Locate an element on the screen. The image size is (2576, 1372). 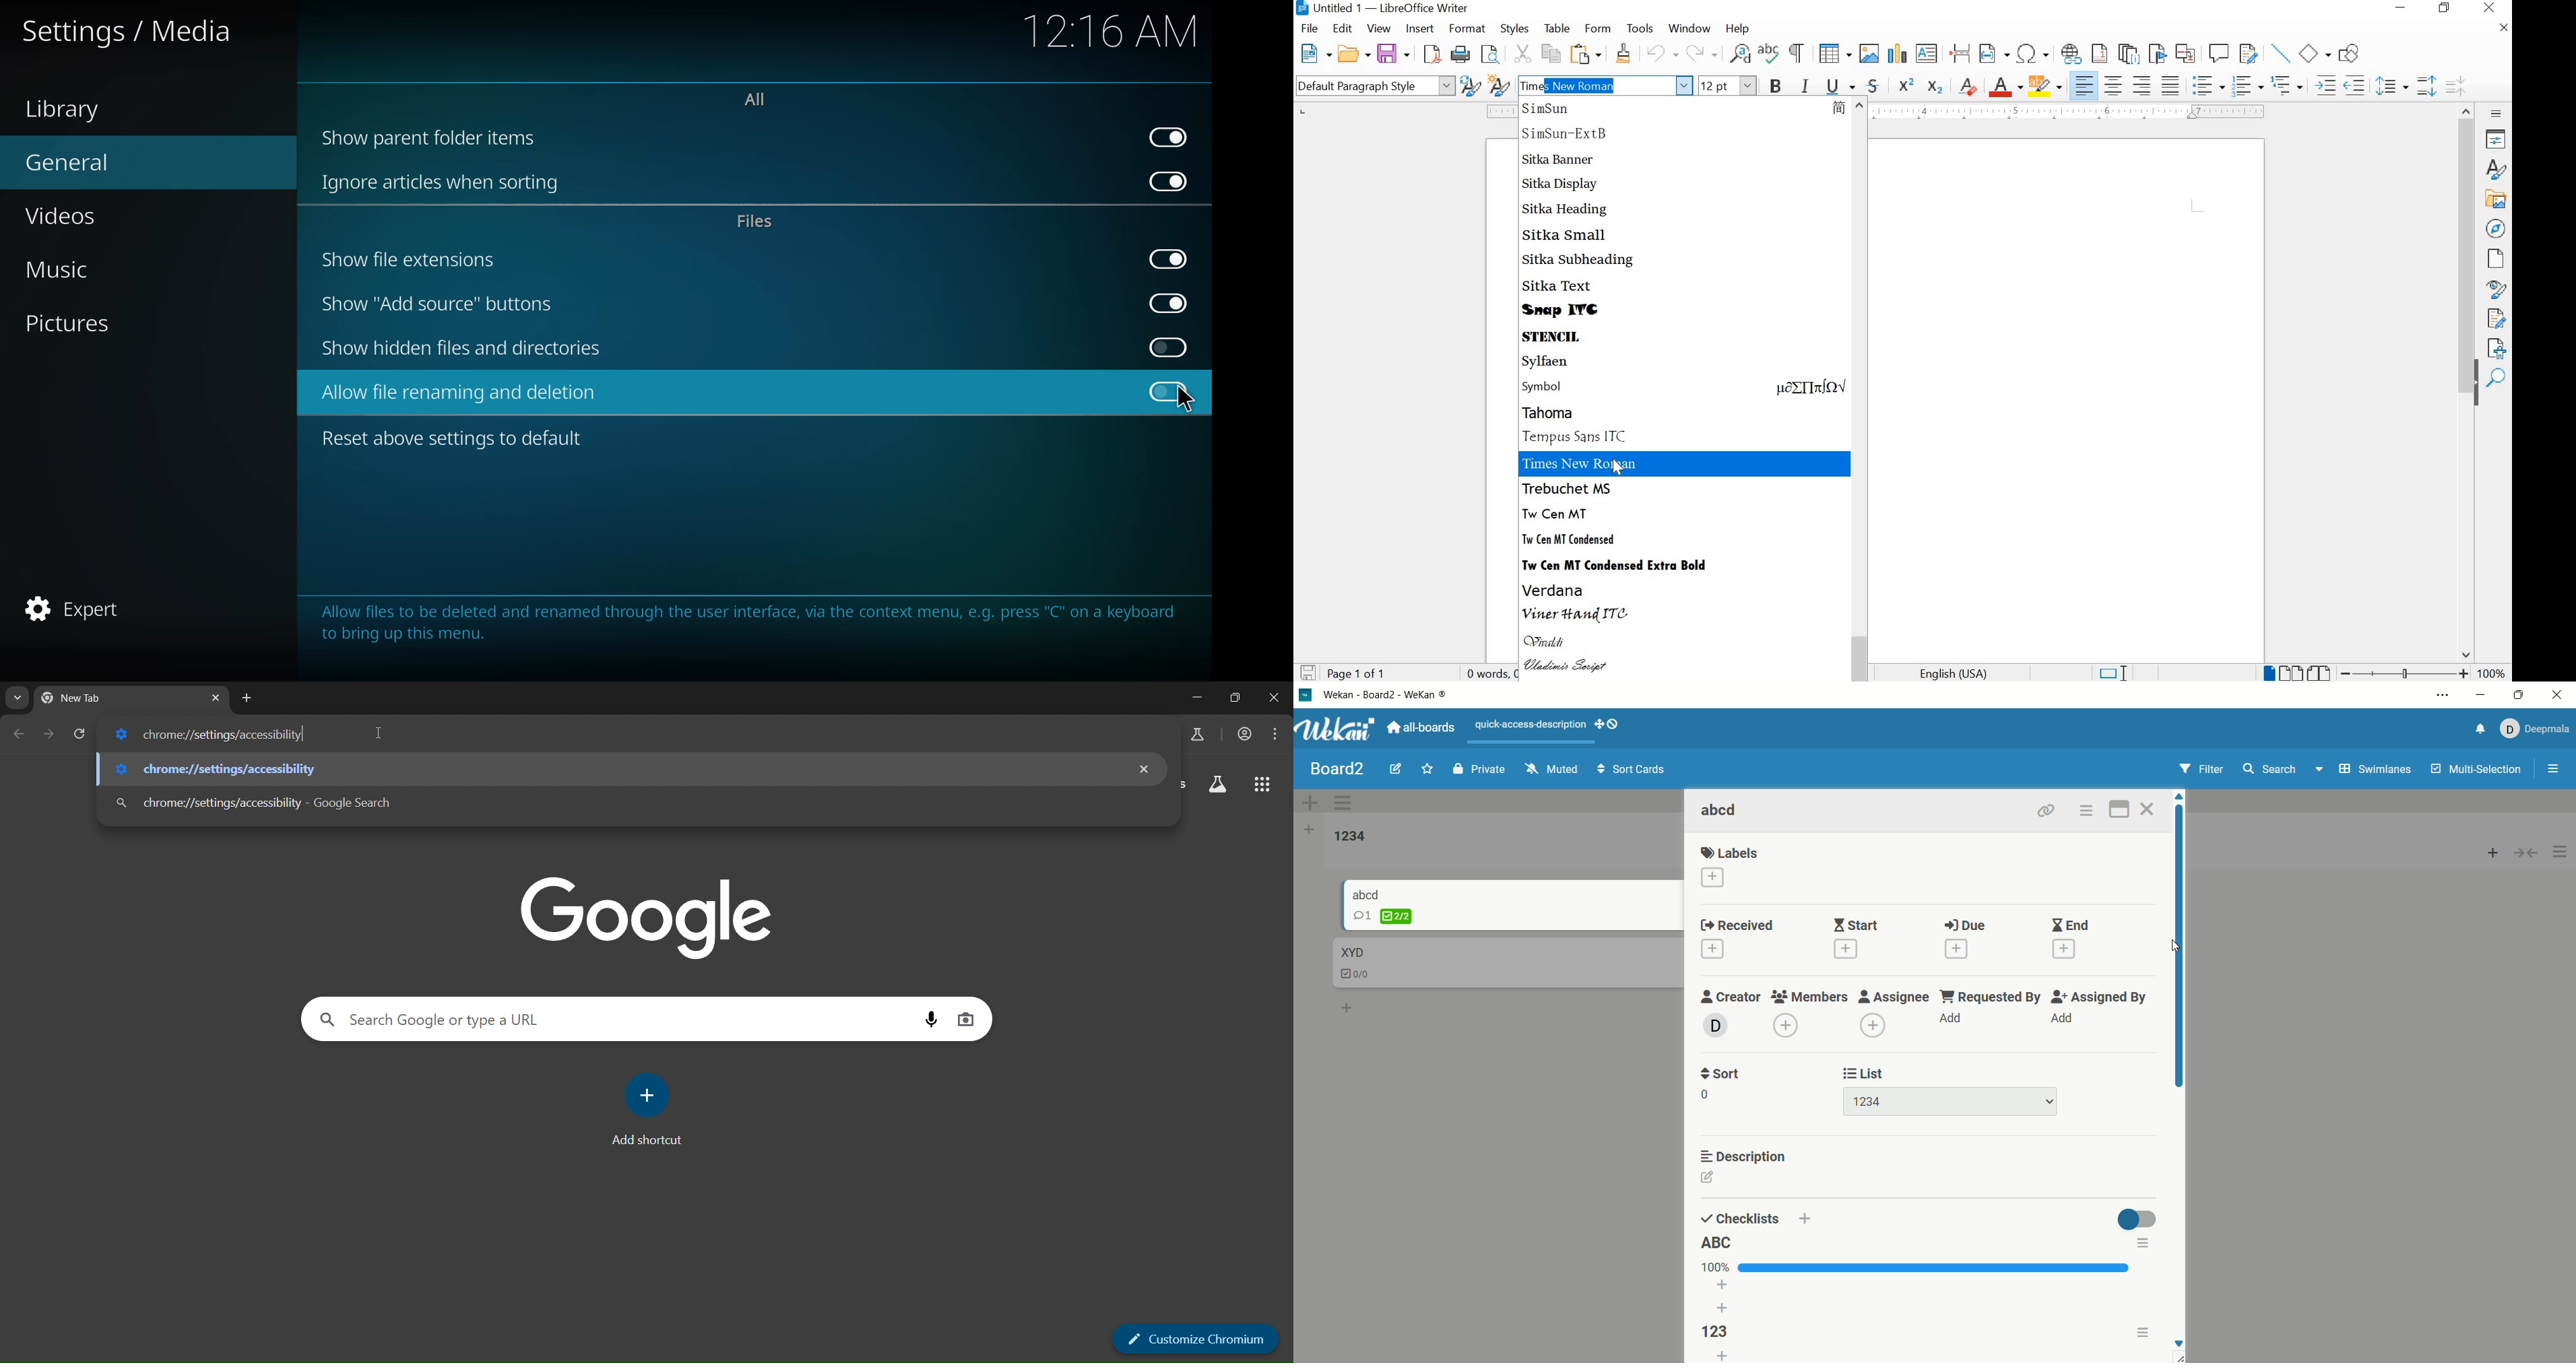
BASIC SHAPES is located at coordinates (2315, 52).